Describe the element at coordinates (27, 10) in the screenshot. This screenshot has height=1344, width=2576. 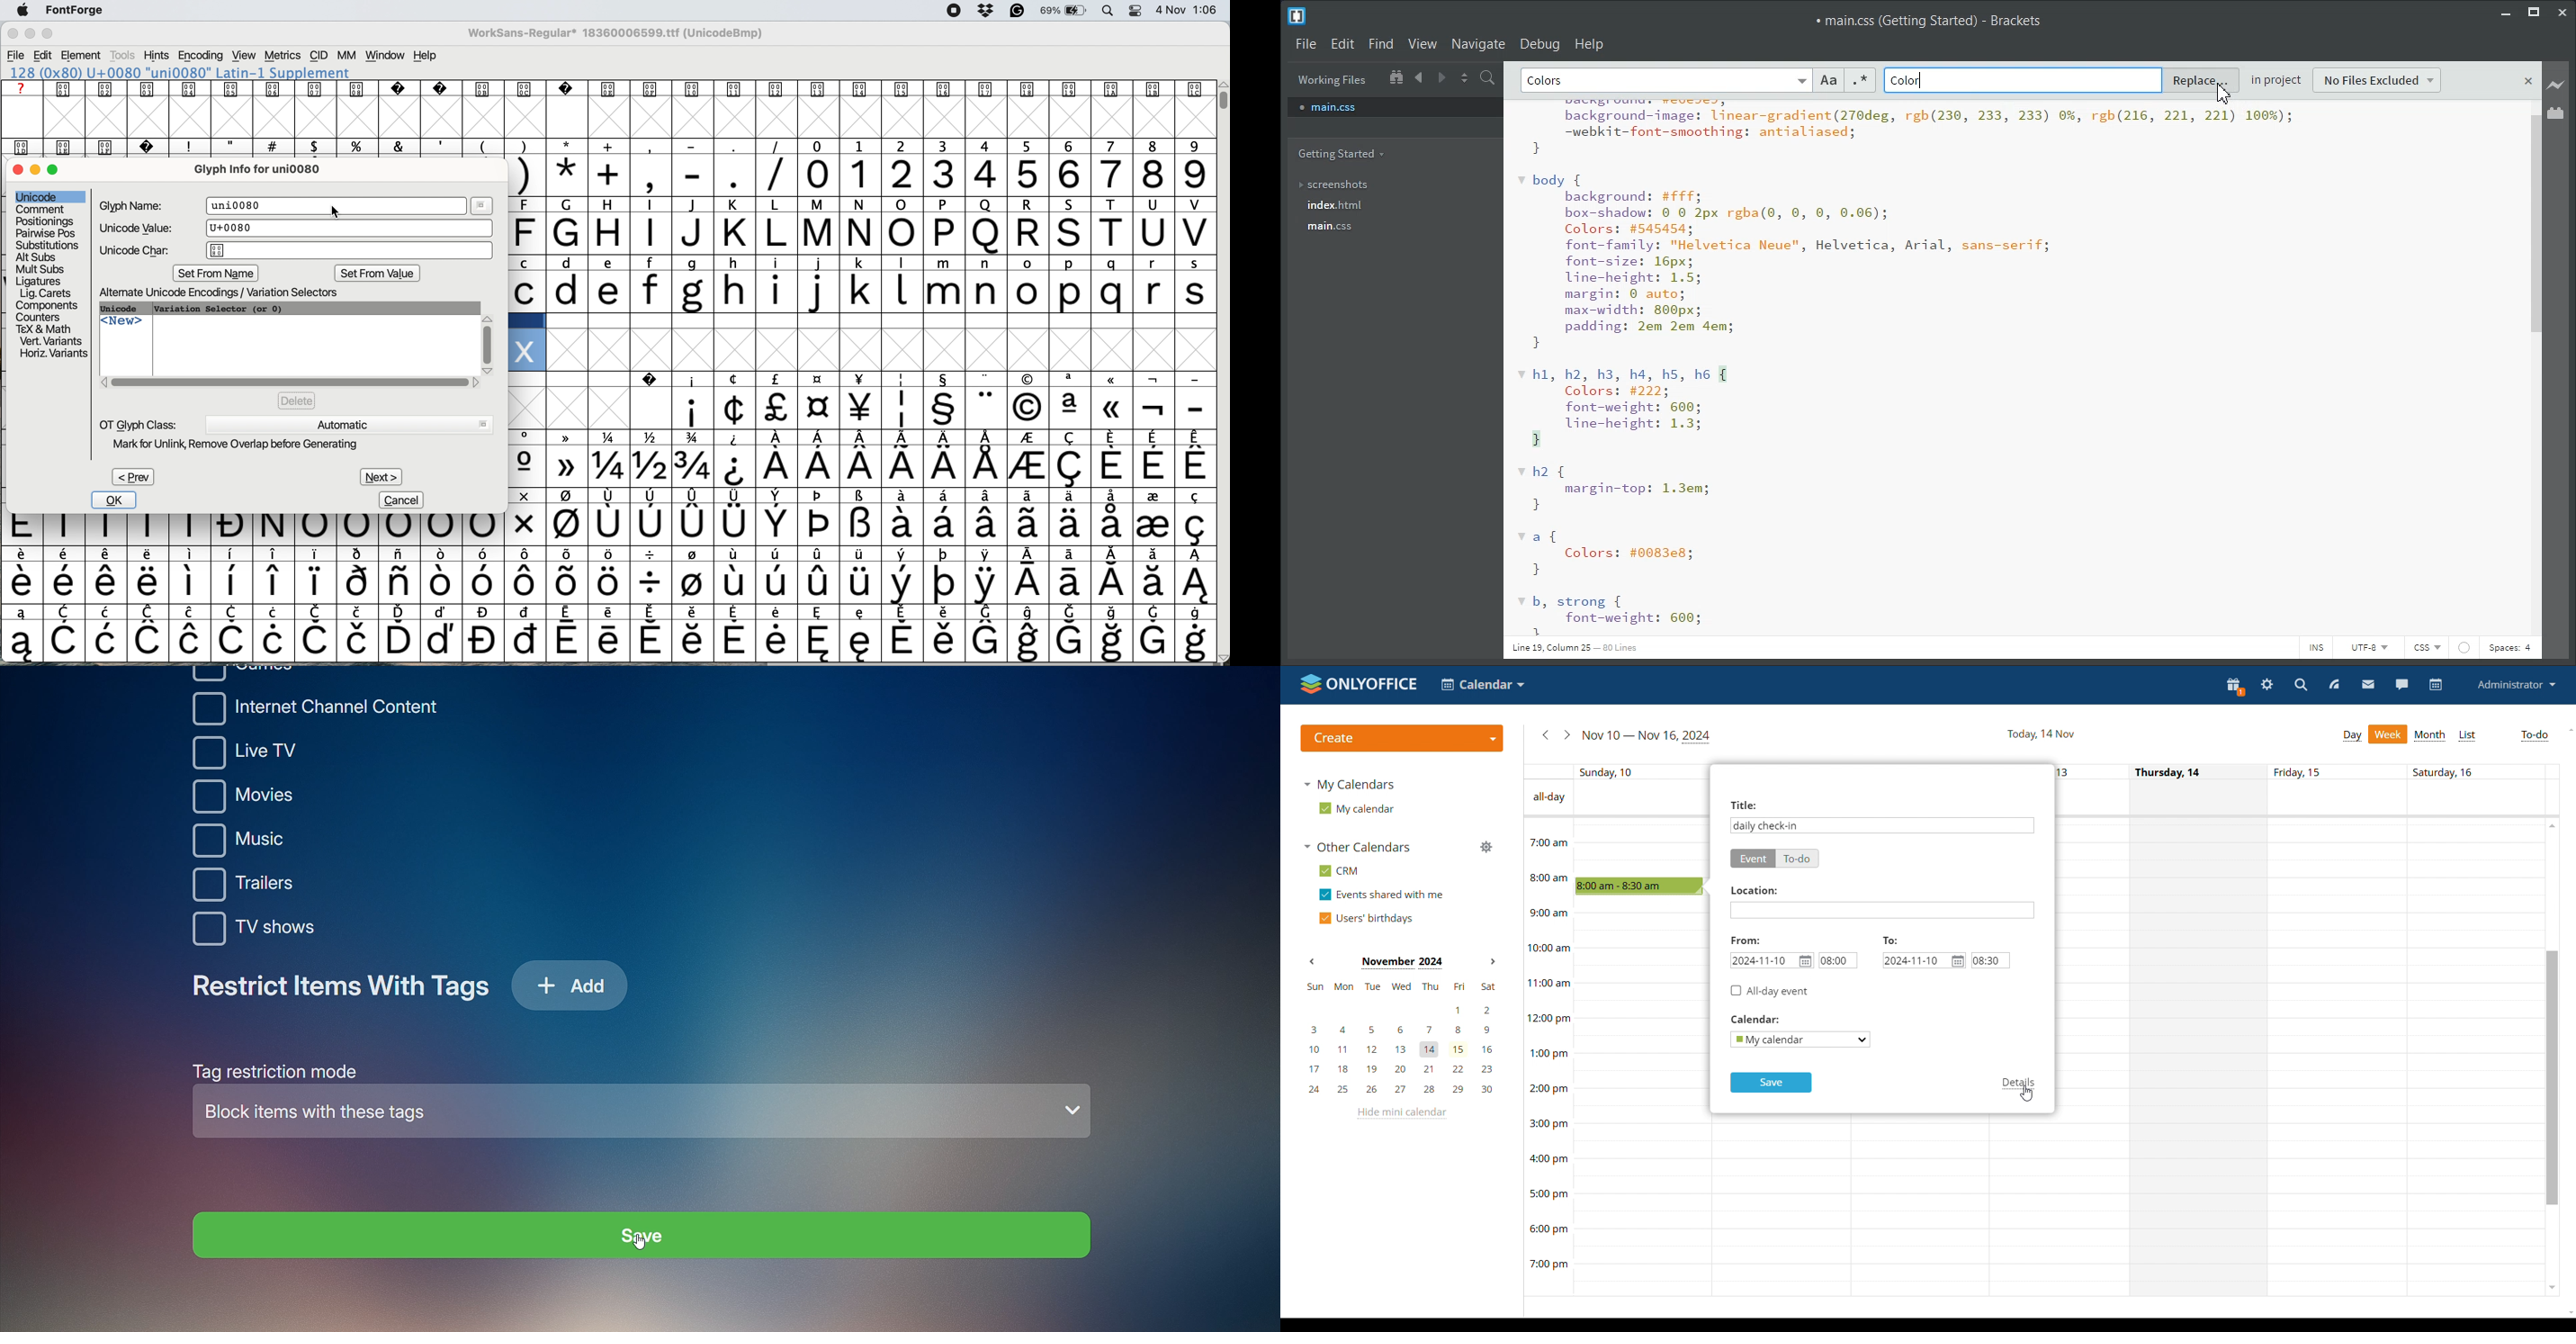
I see `system logo` at that location.